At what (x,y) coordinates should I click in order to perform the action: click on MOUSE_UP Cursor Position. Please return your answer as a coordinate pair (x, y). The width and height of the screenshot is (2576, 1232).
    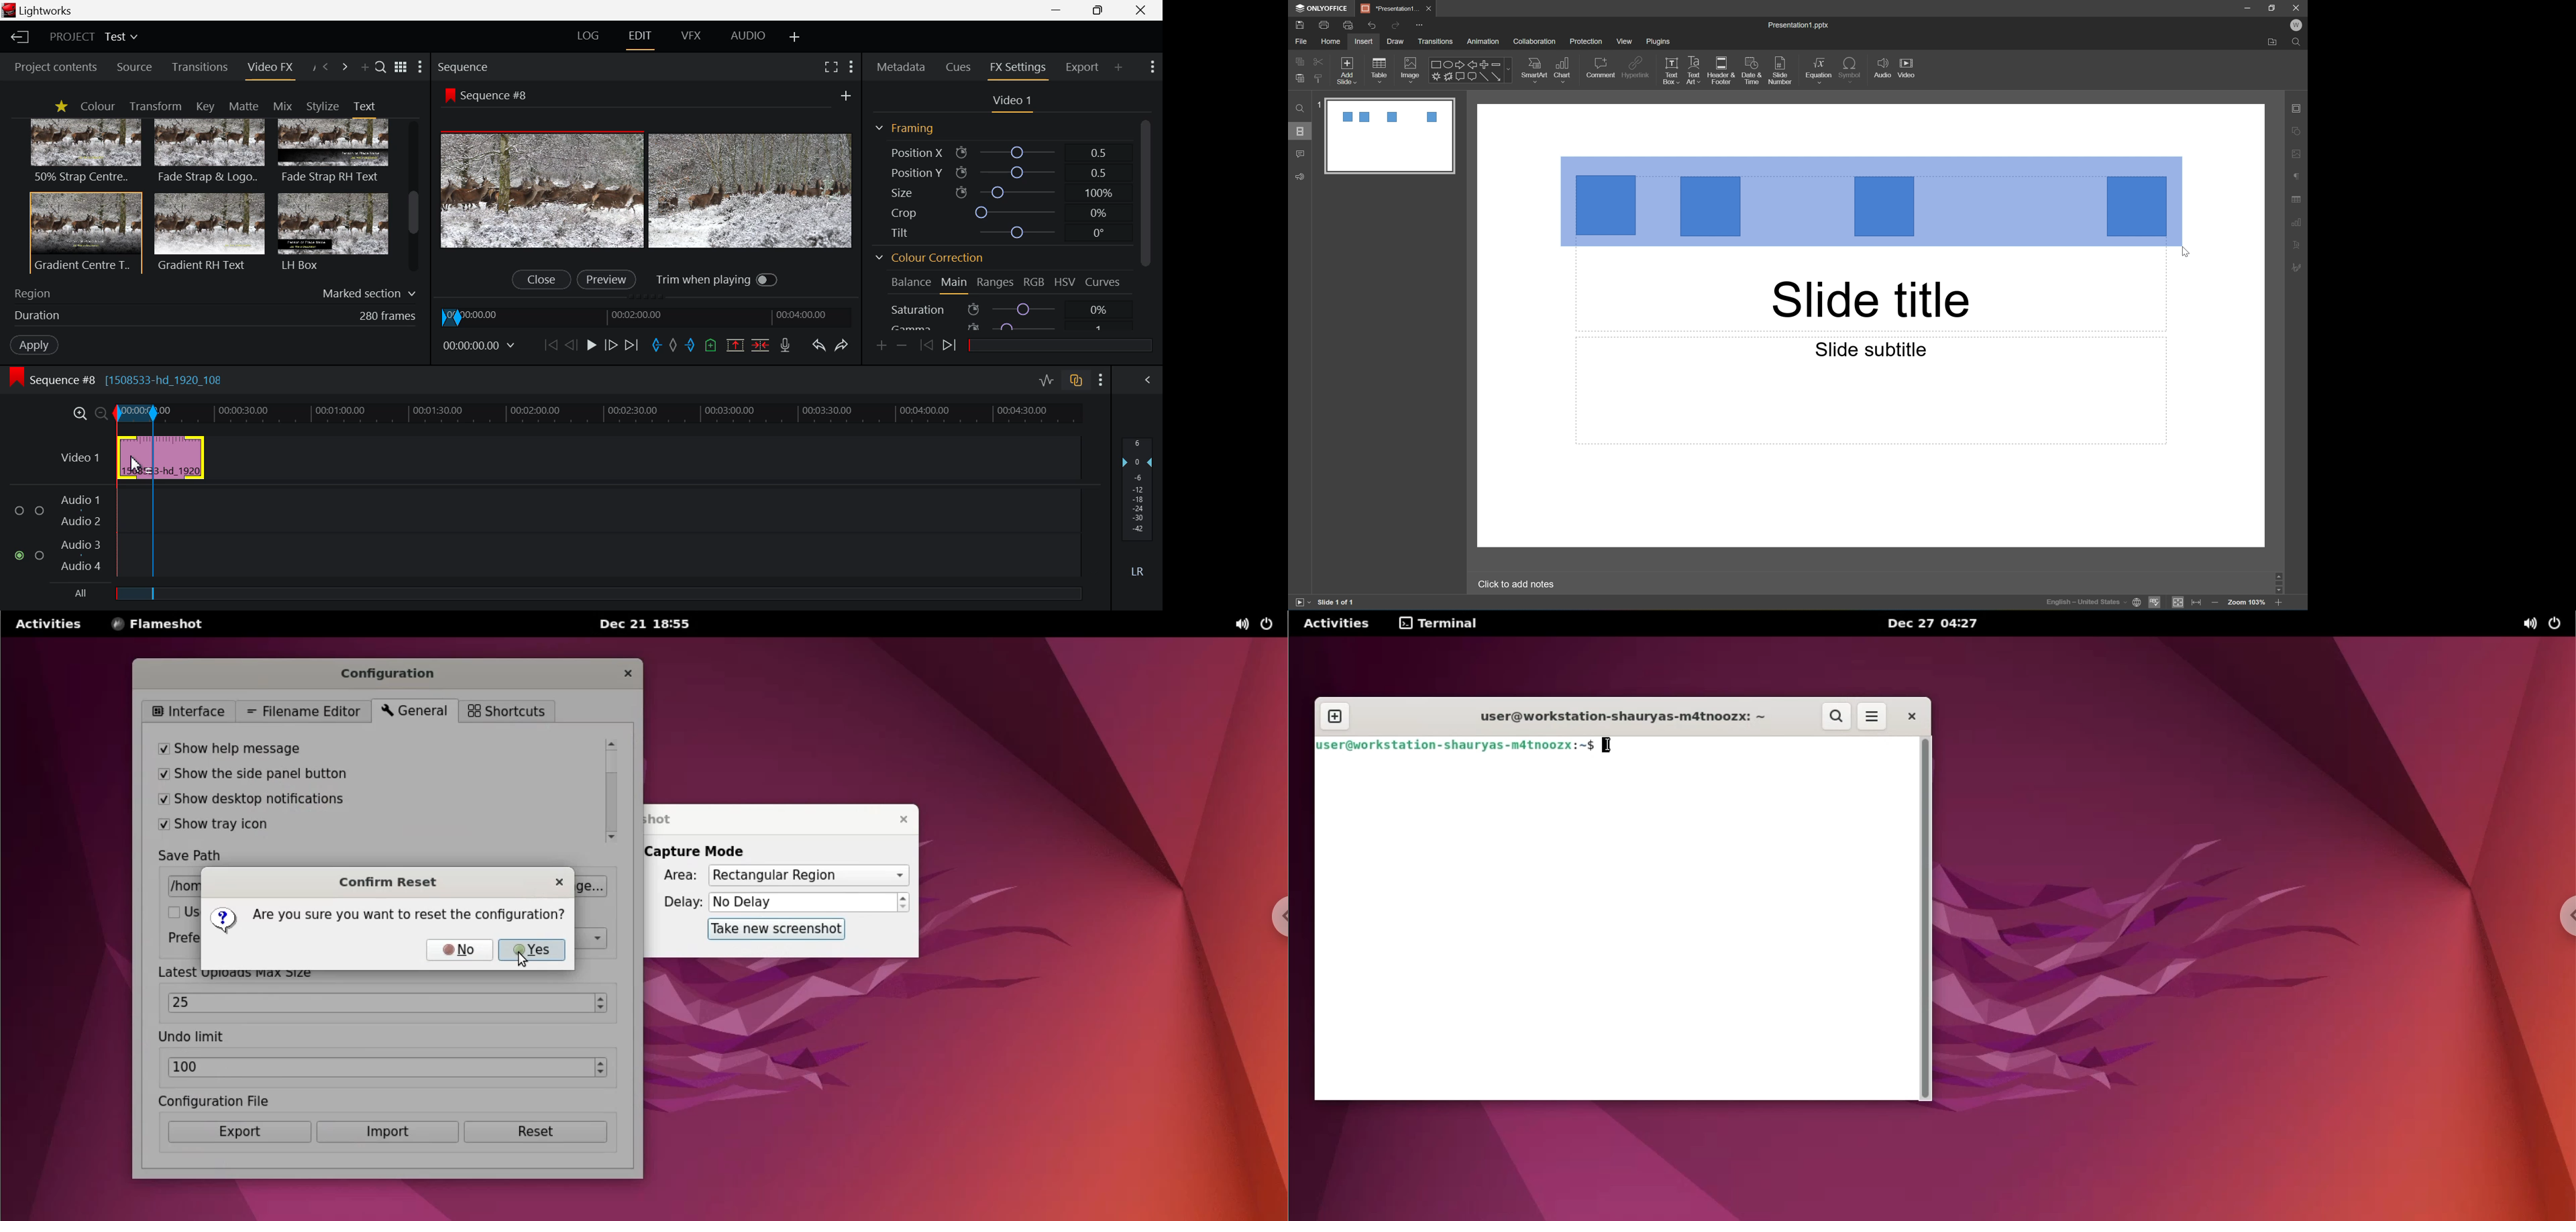
    Looking at the image, I should click on (2186, 251).